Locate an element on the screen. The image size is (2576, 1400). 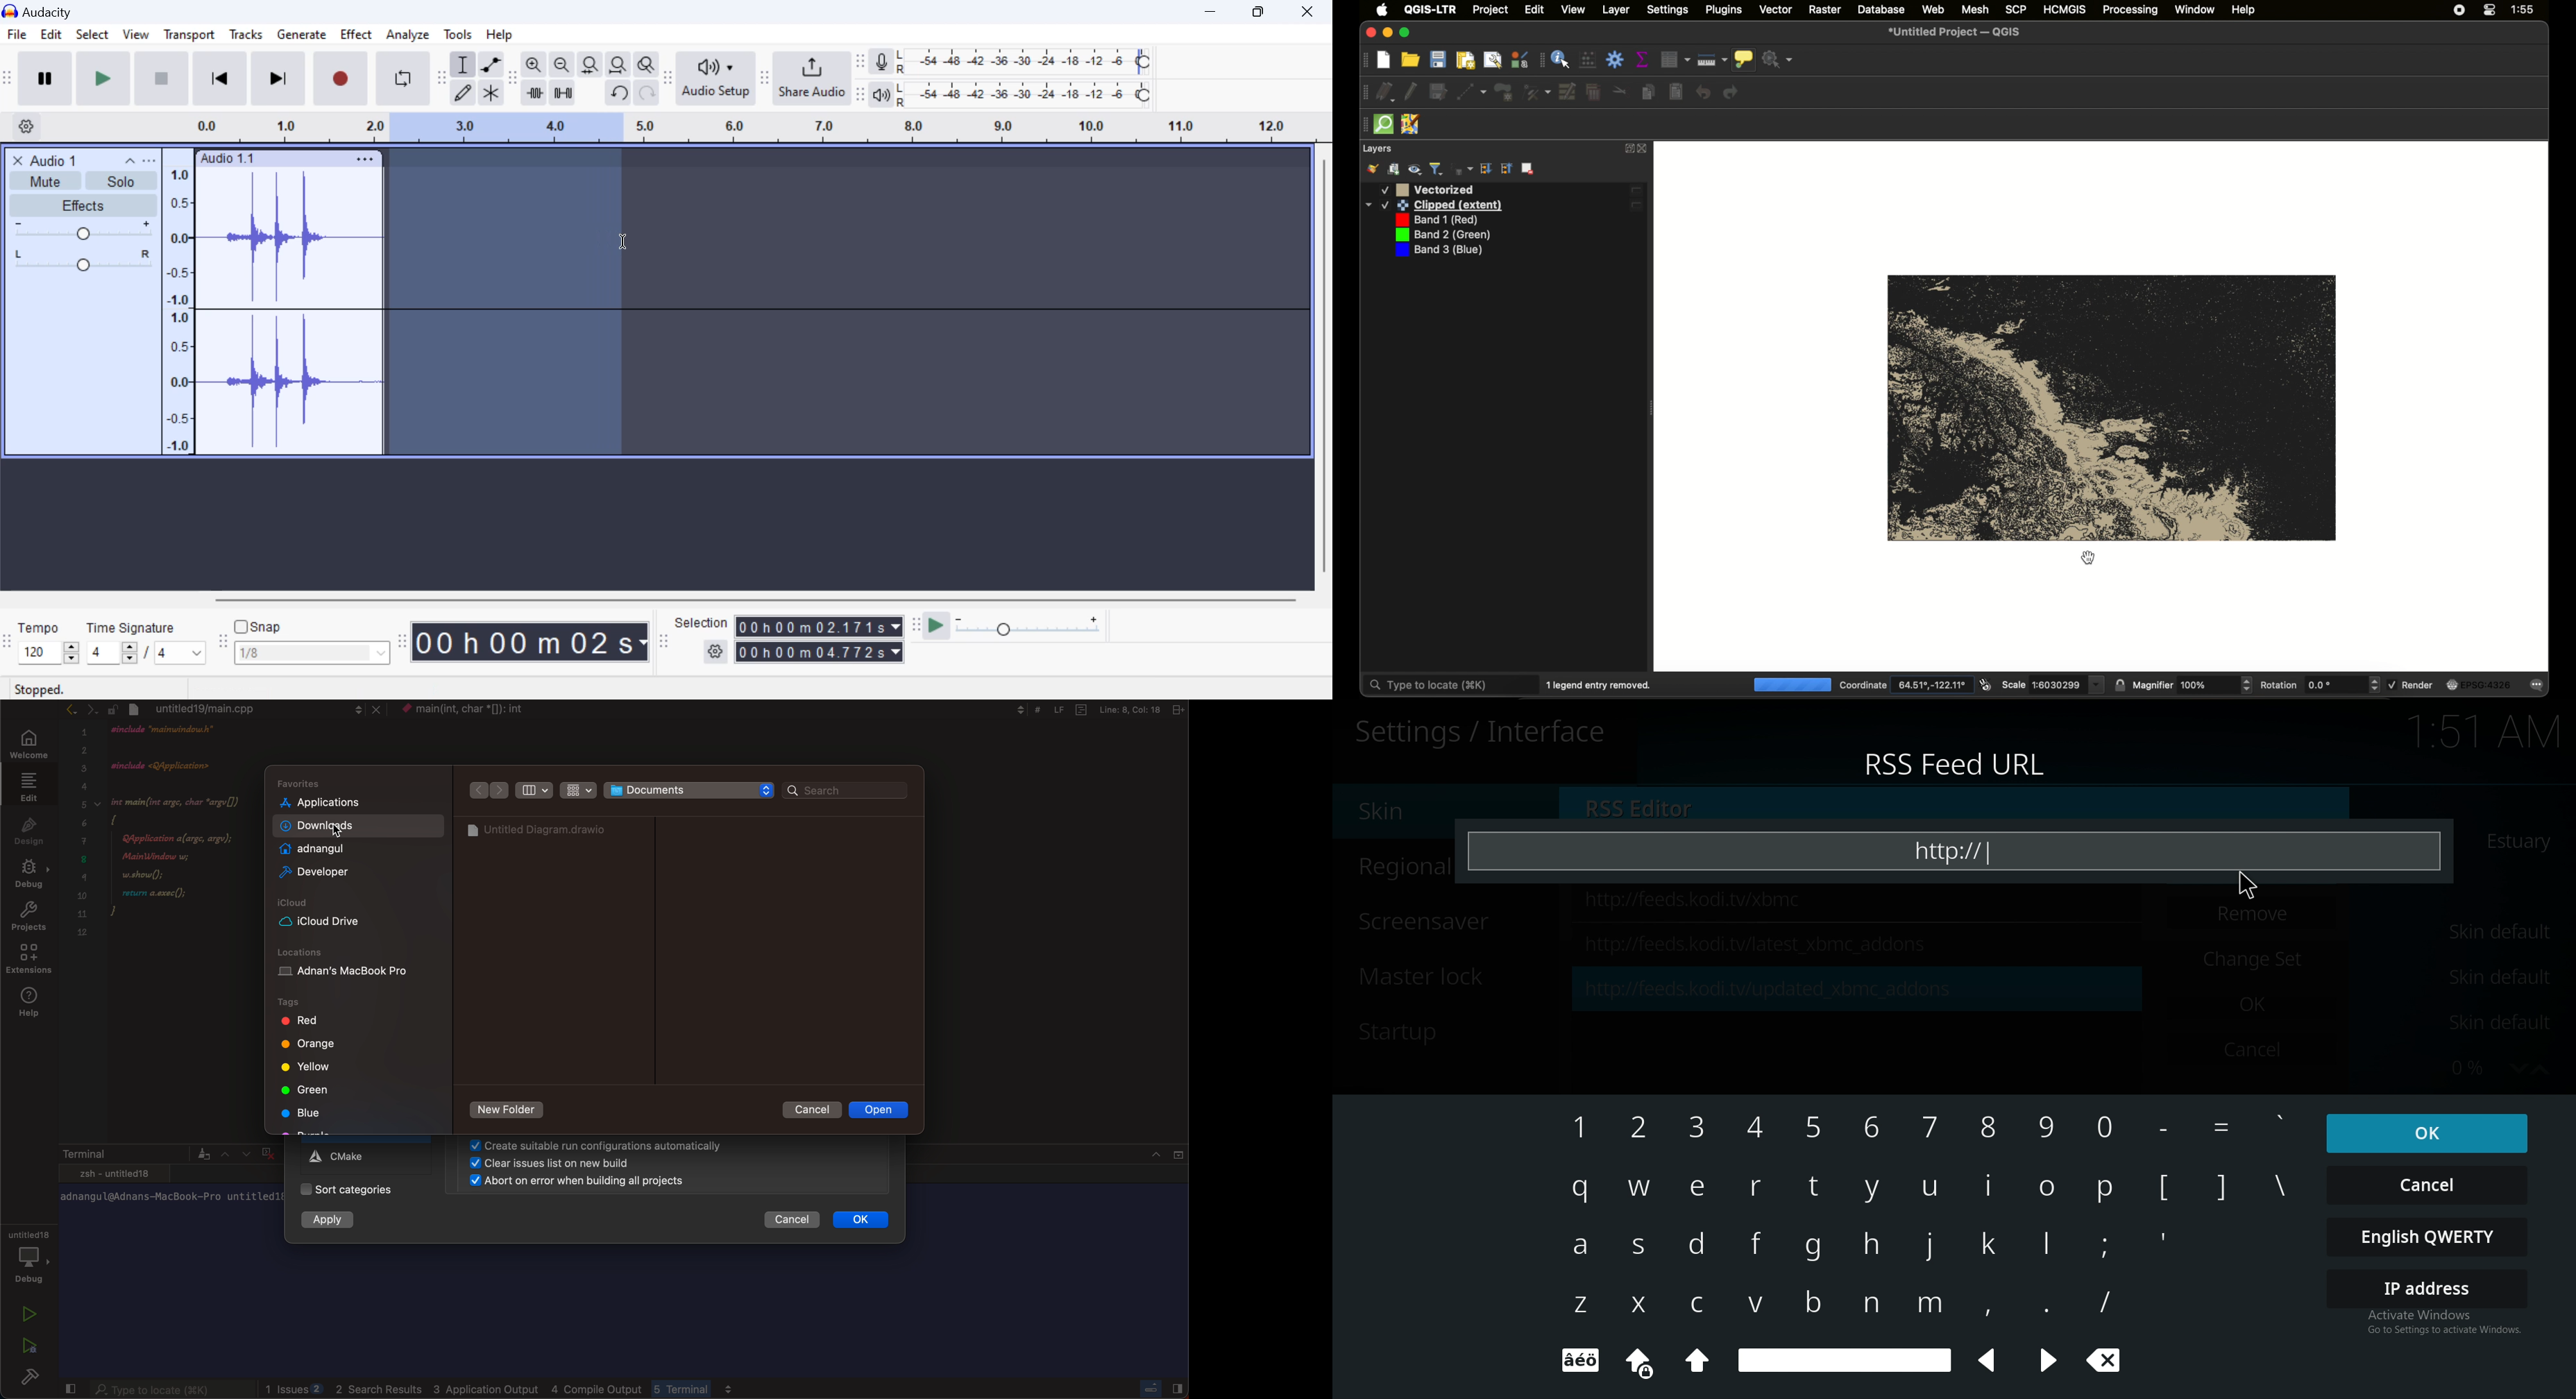
Generate is located at coordinates (301, 35).